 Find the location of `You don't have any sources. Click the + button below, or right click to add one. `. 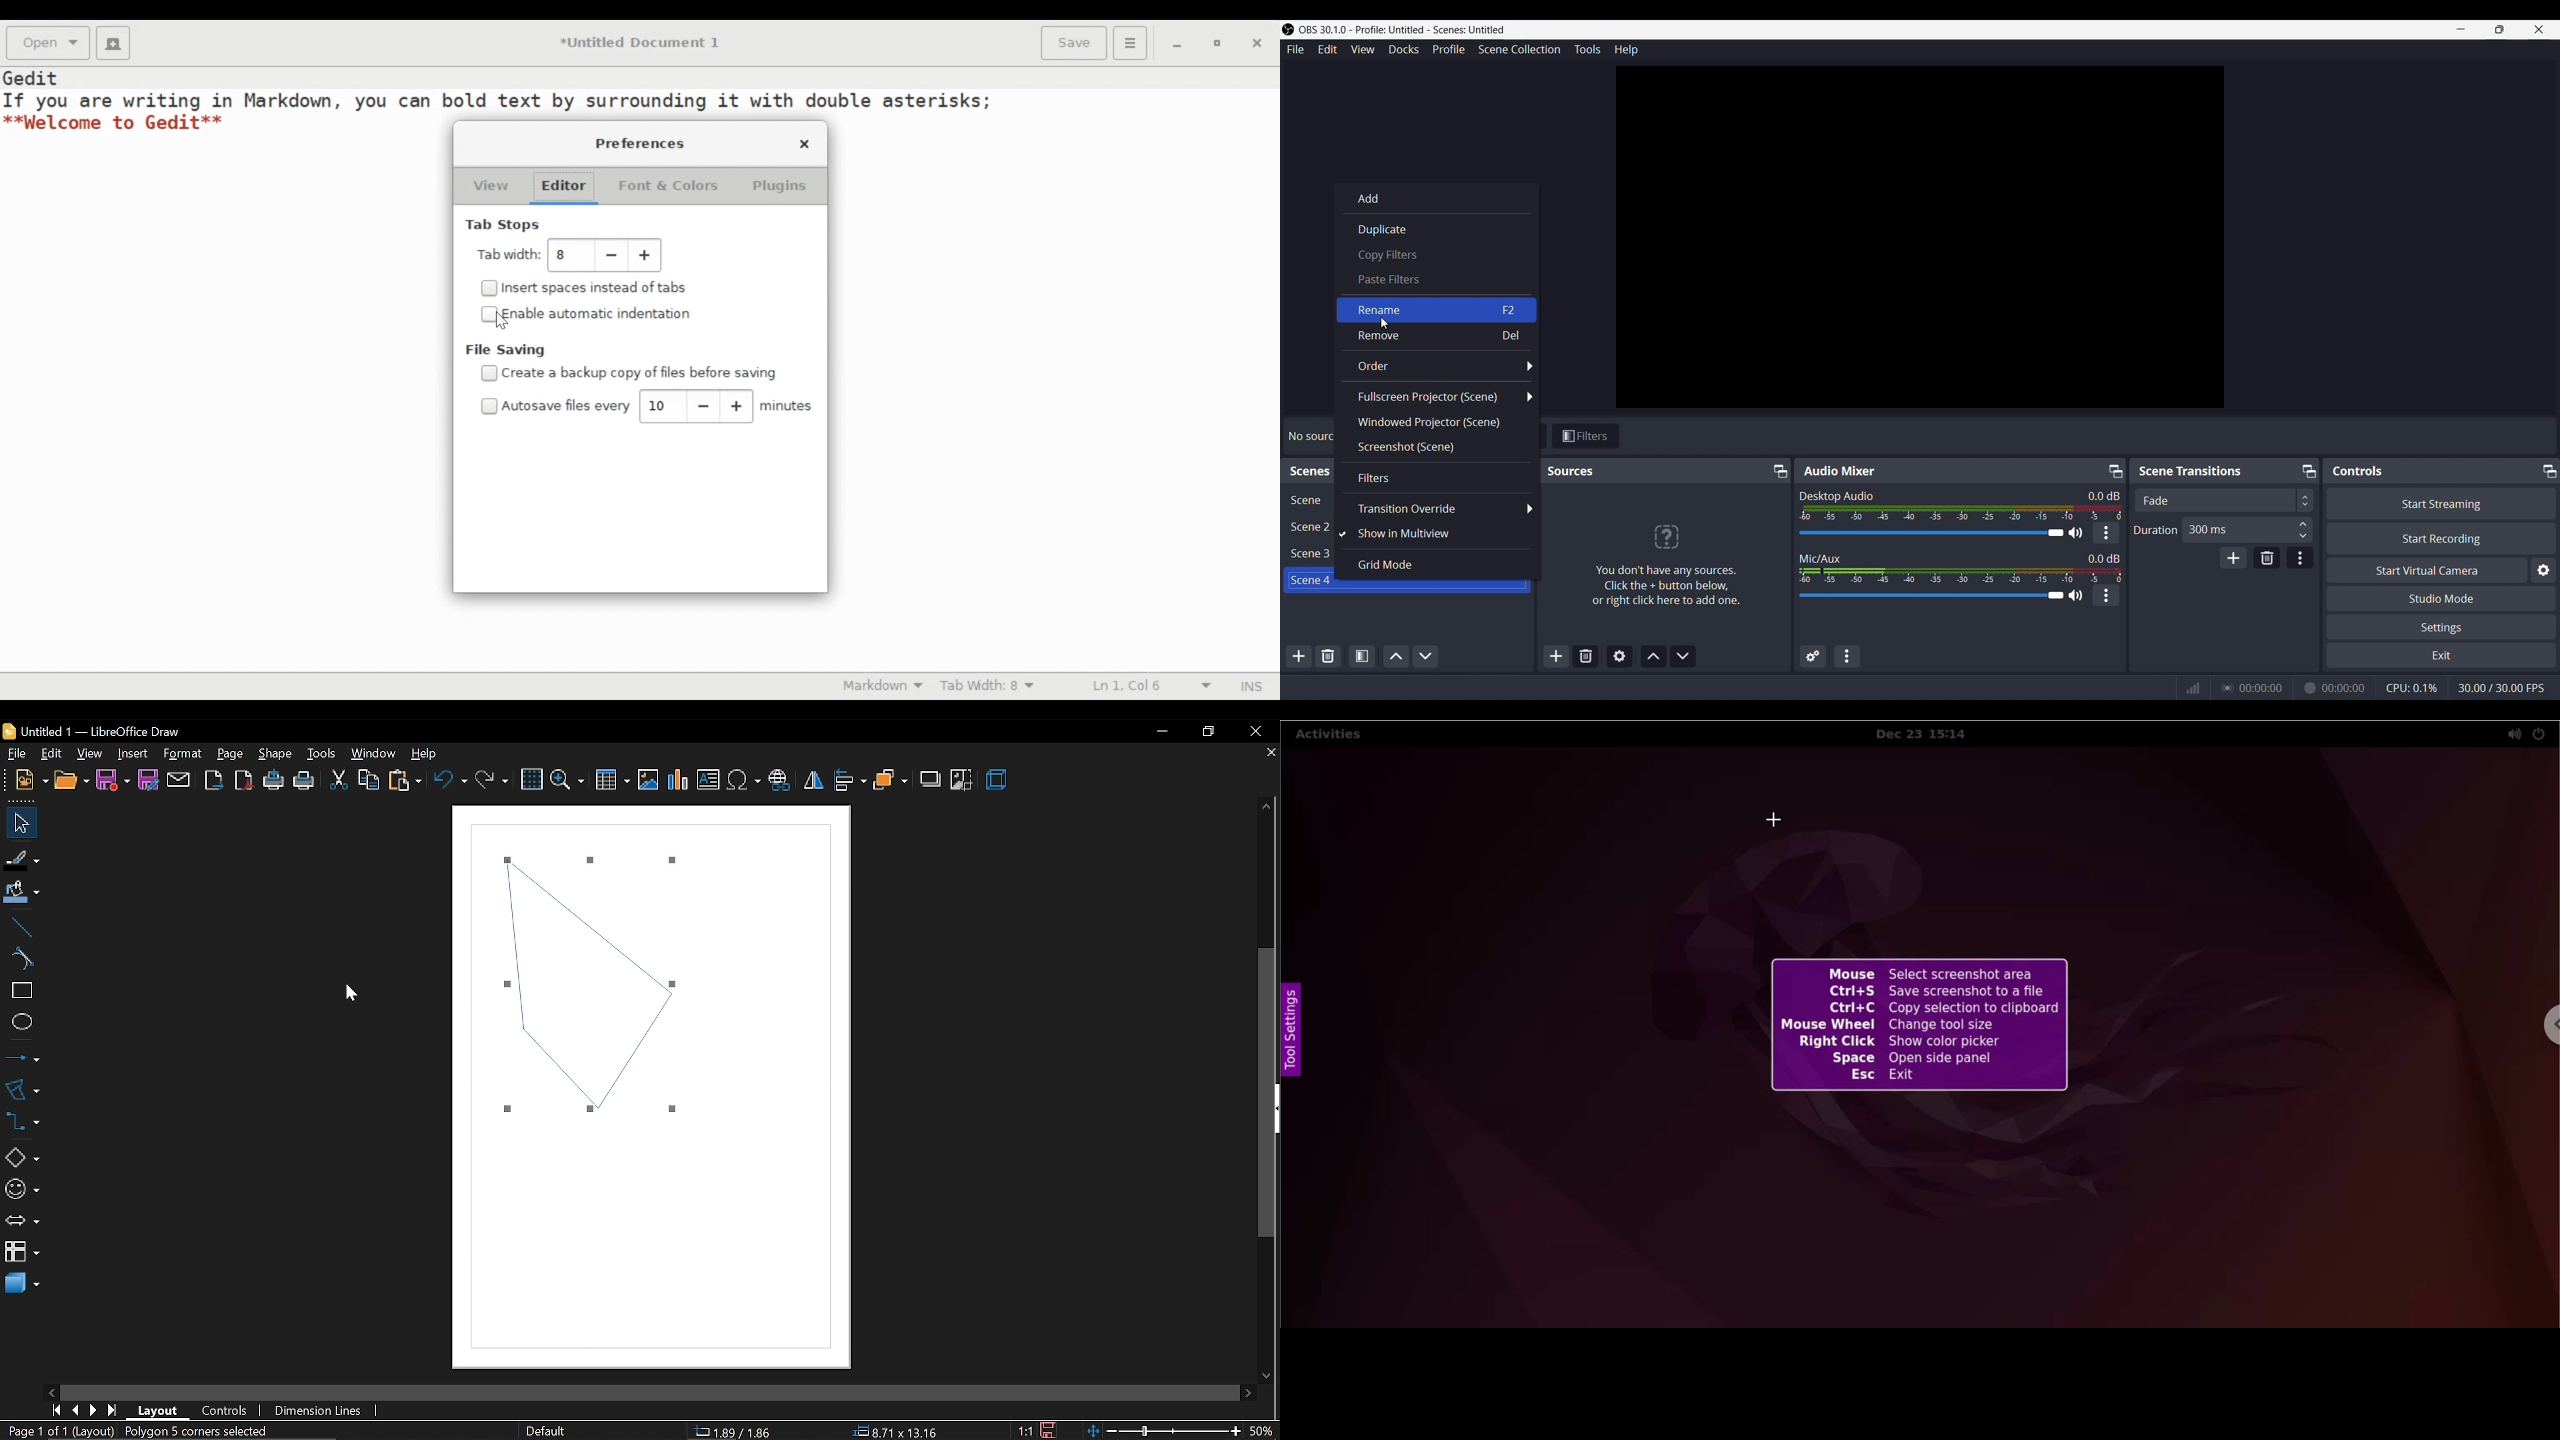

You don't have any sources. Click the + button below, or right click to add one.  is located at coordinates (1665, 586).